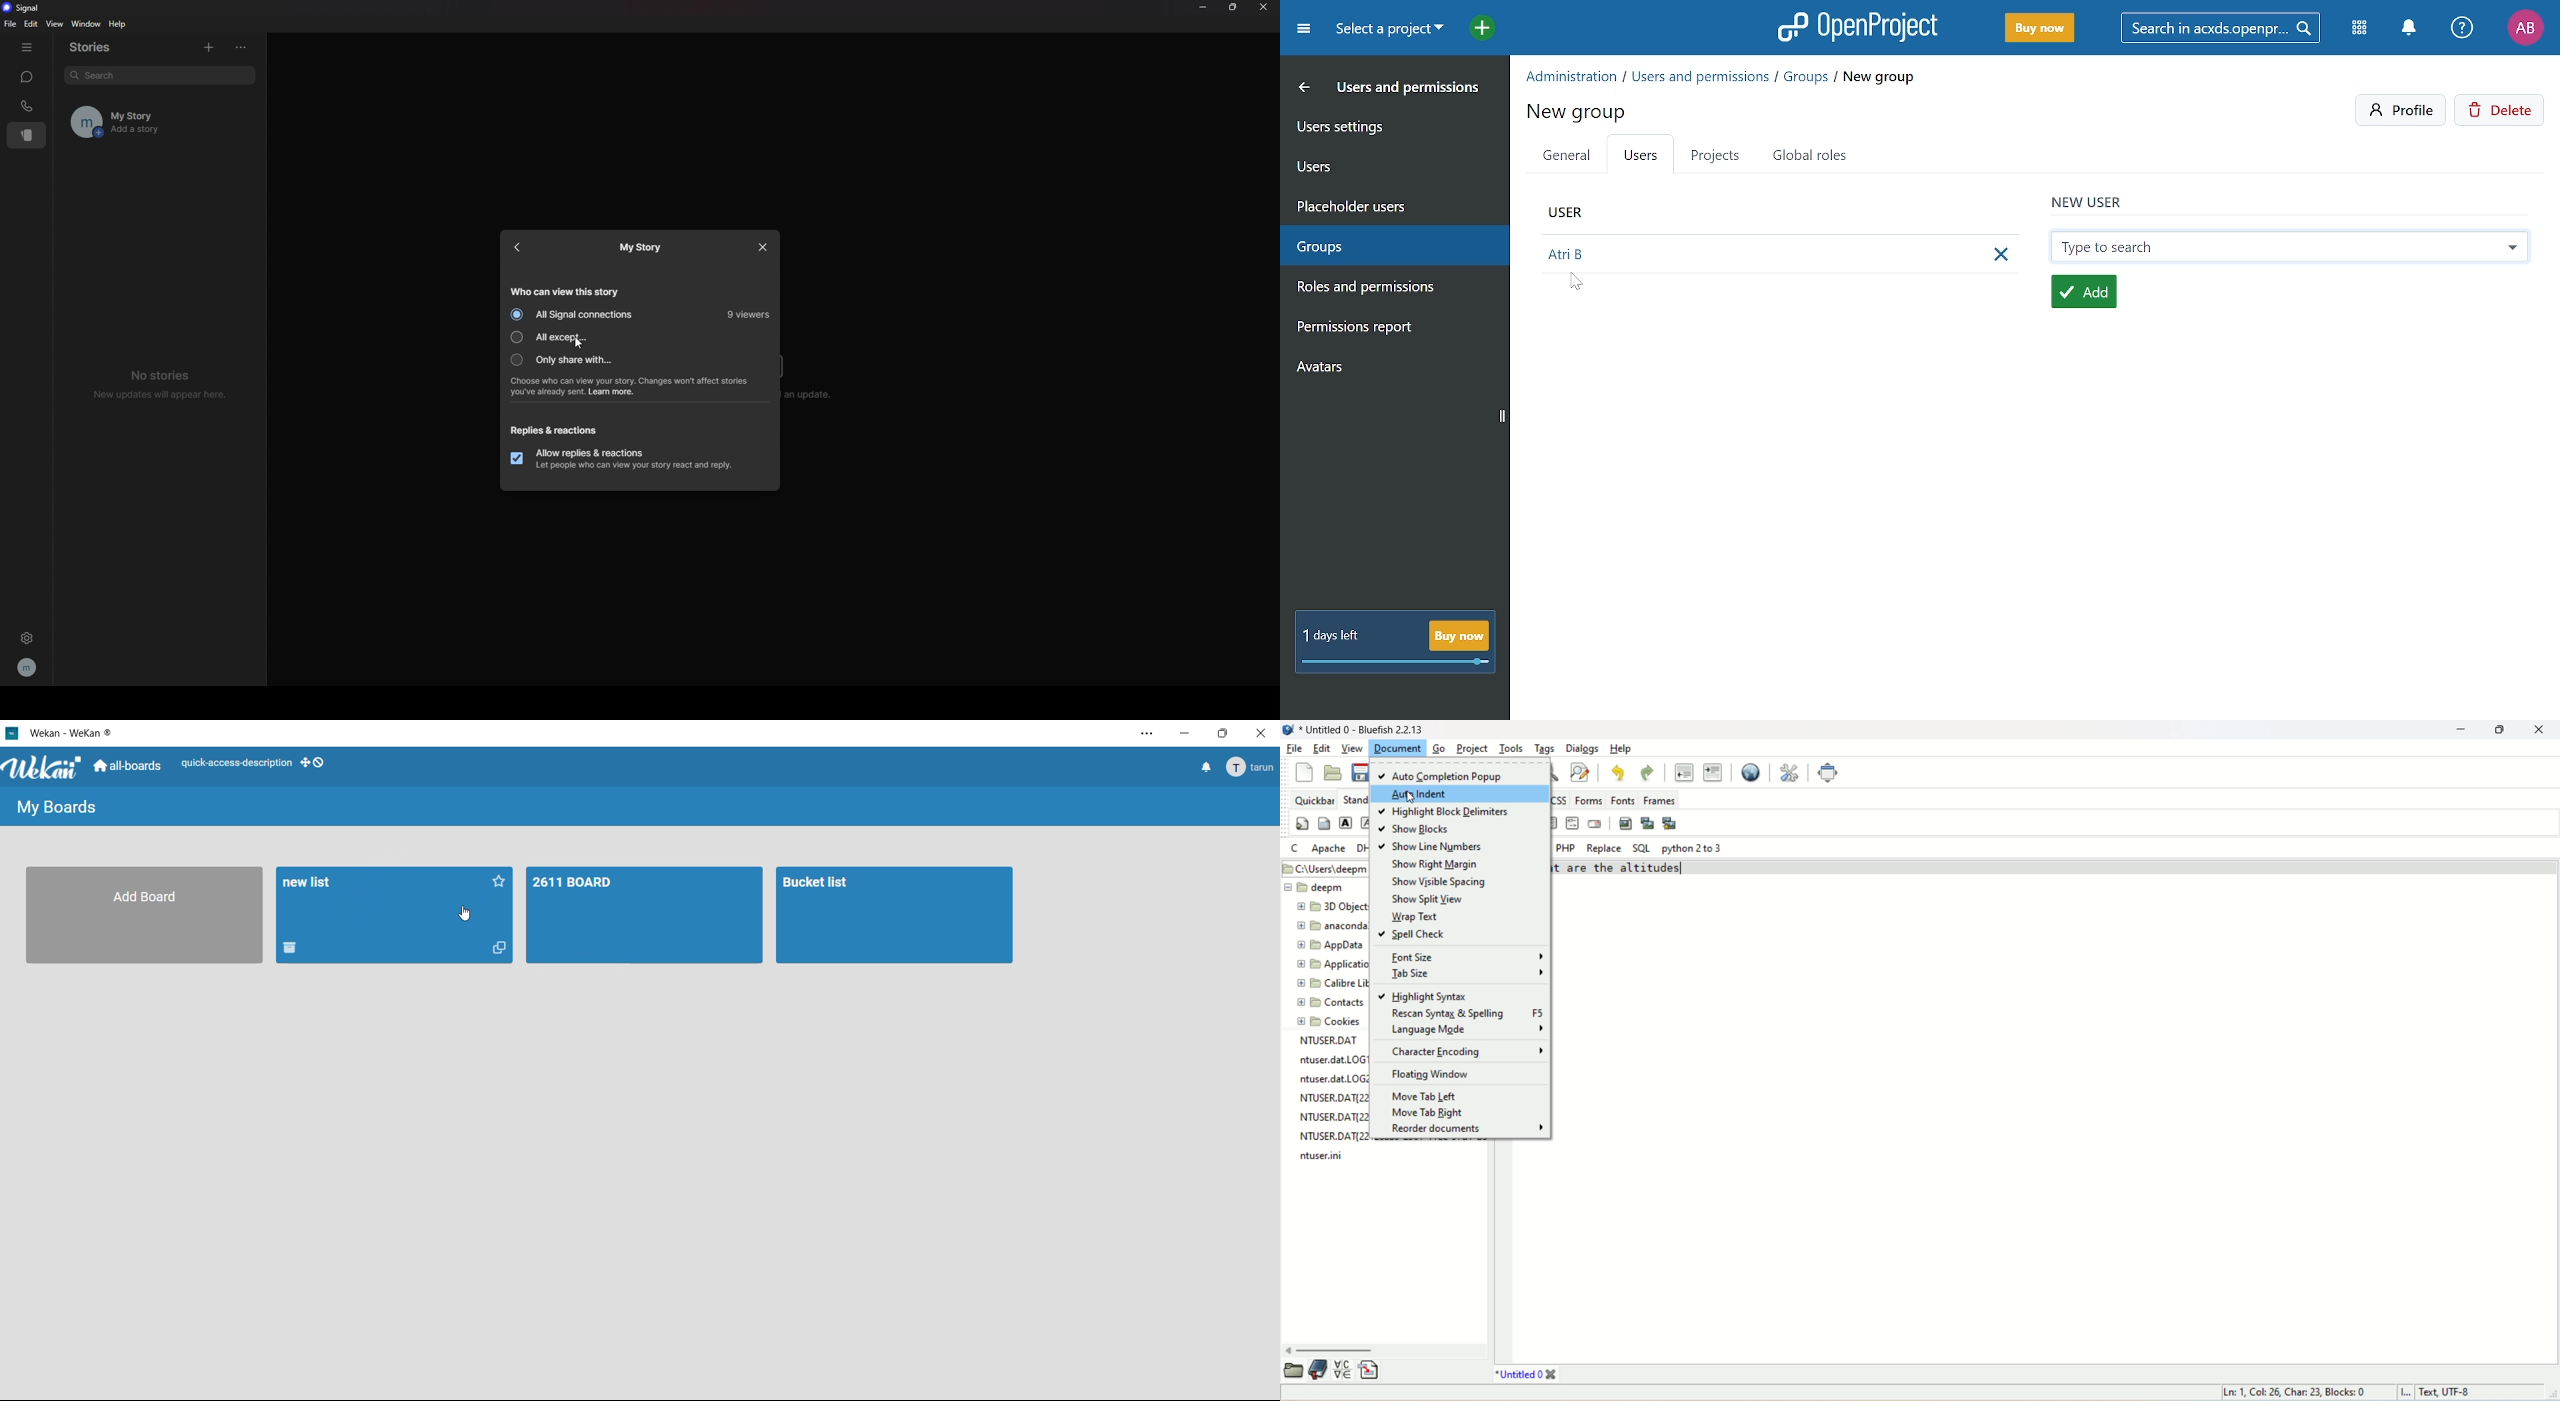  I want to click on close, so click(1260, 733).